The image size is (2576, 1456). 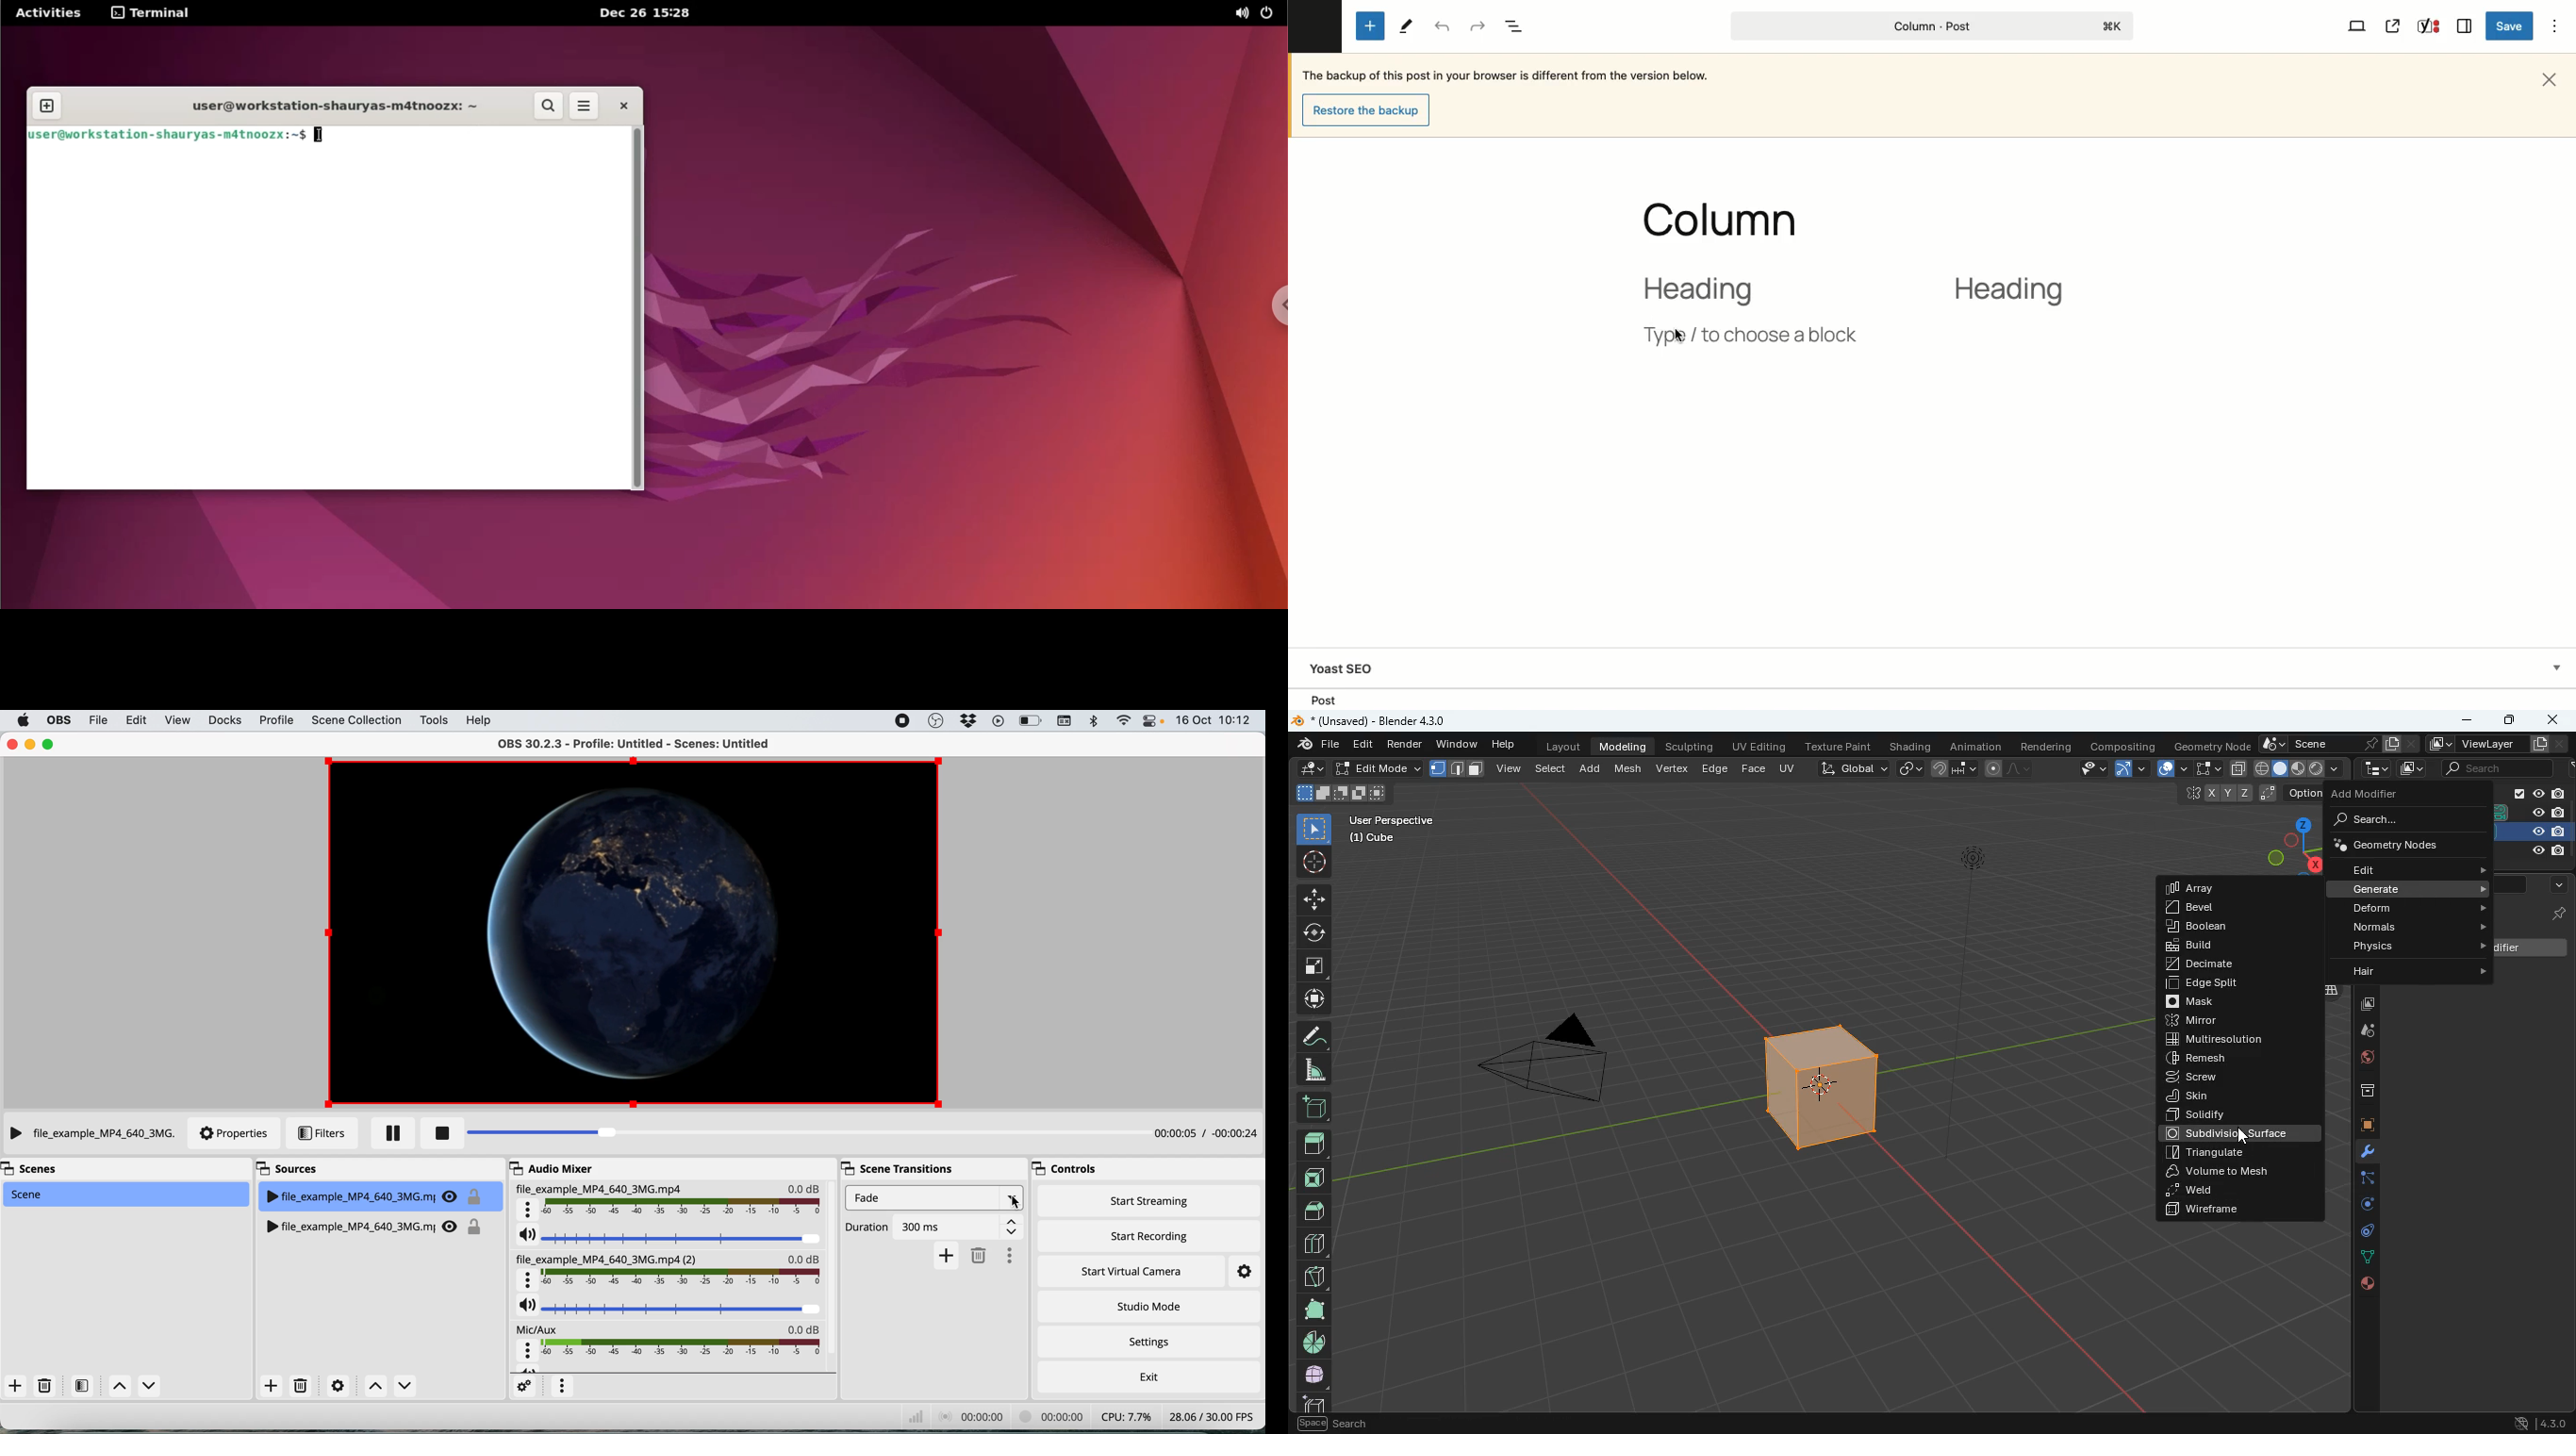 I want to click on dropbox, so click(x=970, y=719).